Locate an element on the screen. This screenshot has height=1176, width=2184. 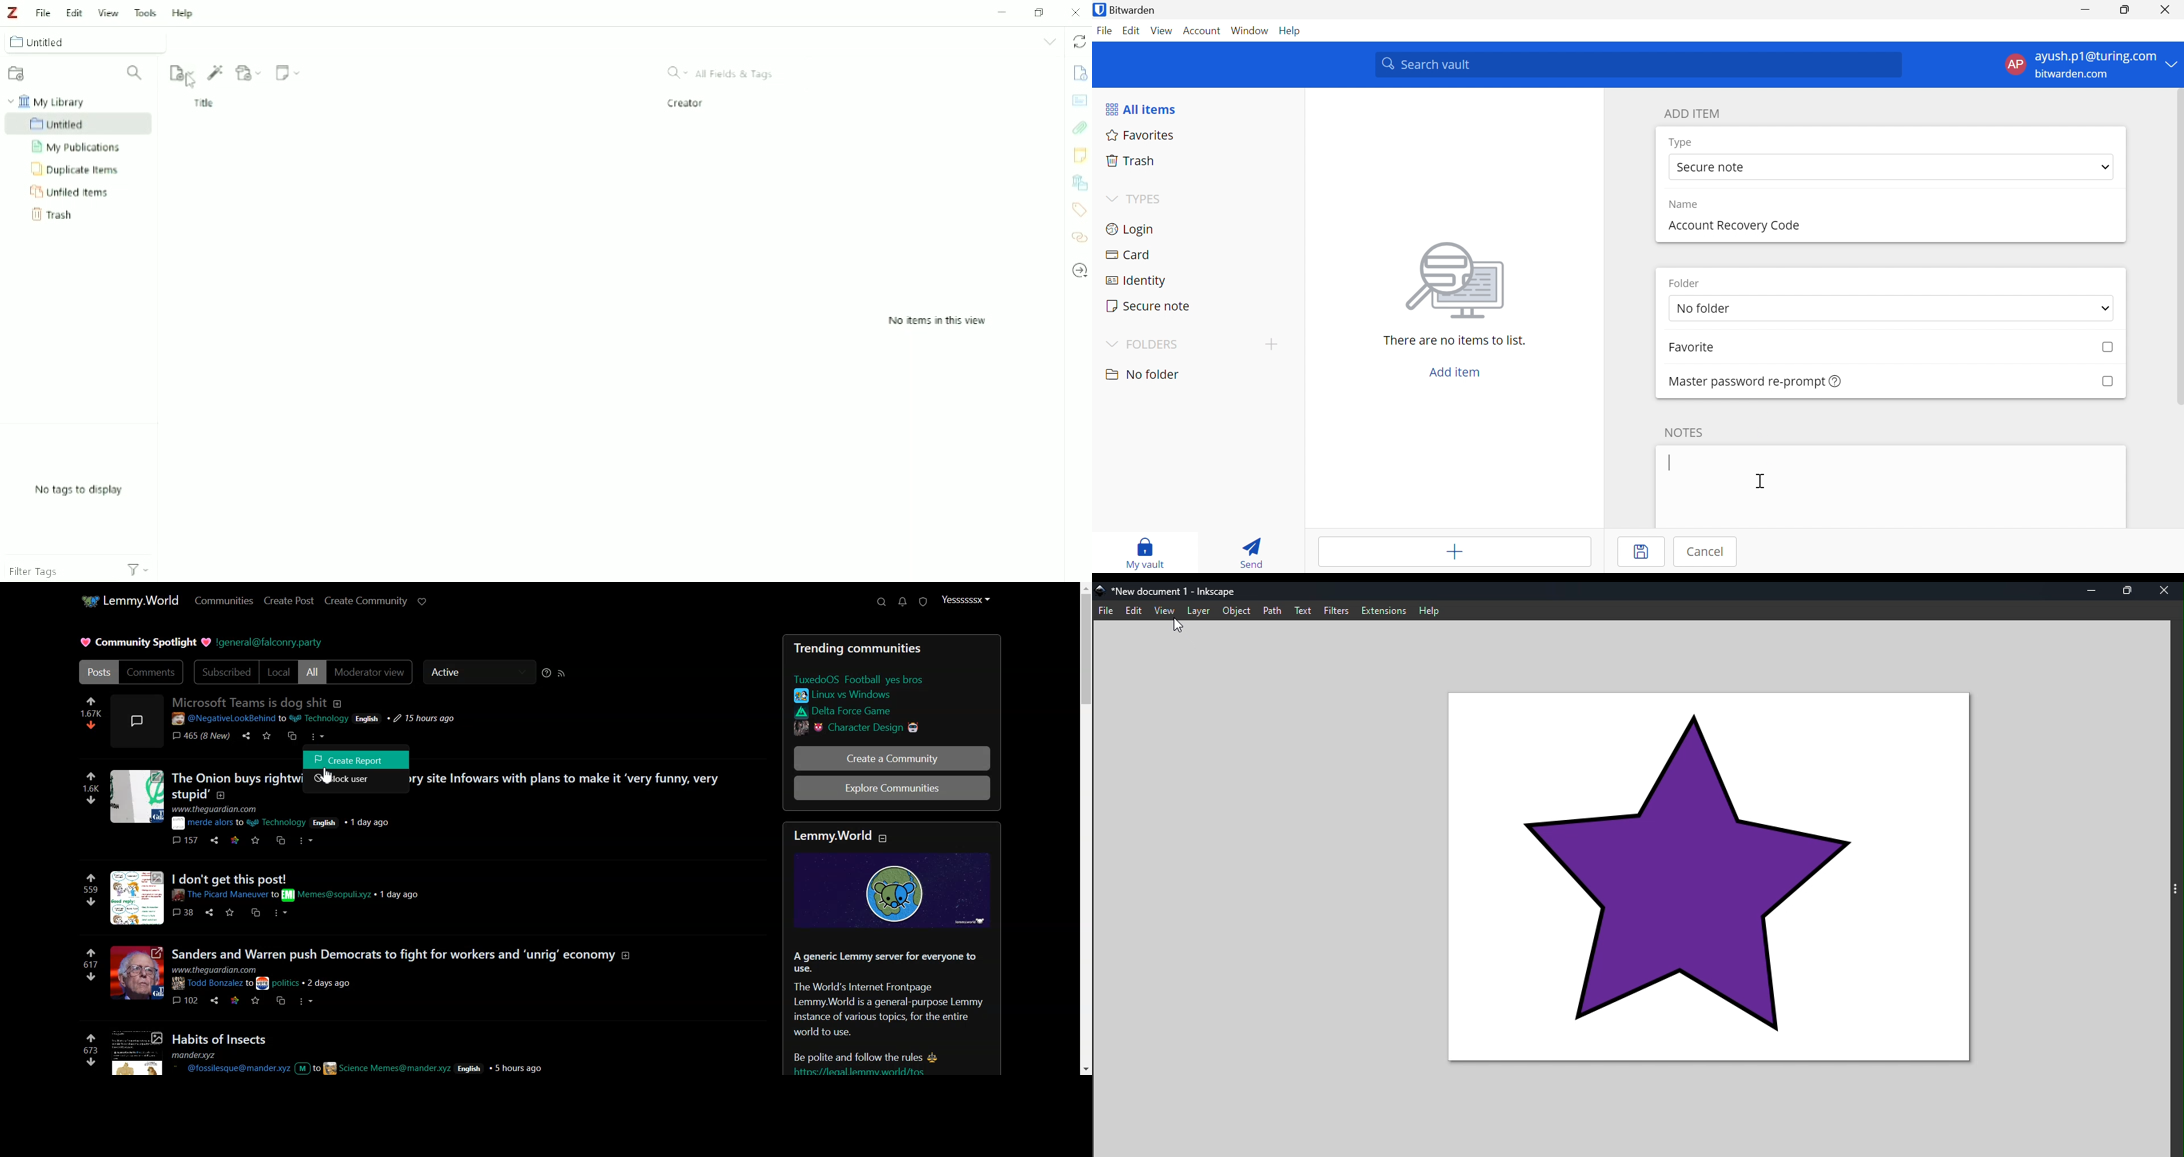
dislike is located at coordinates (91, 1063).